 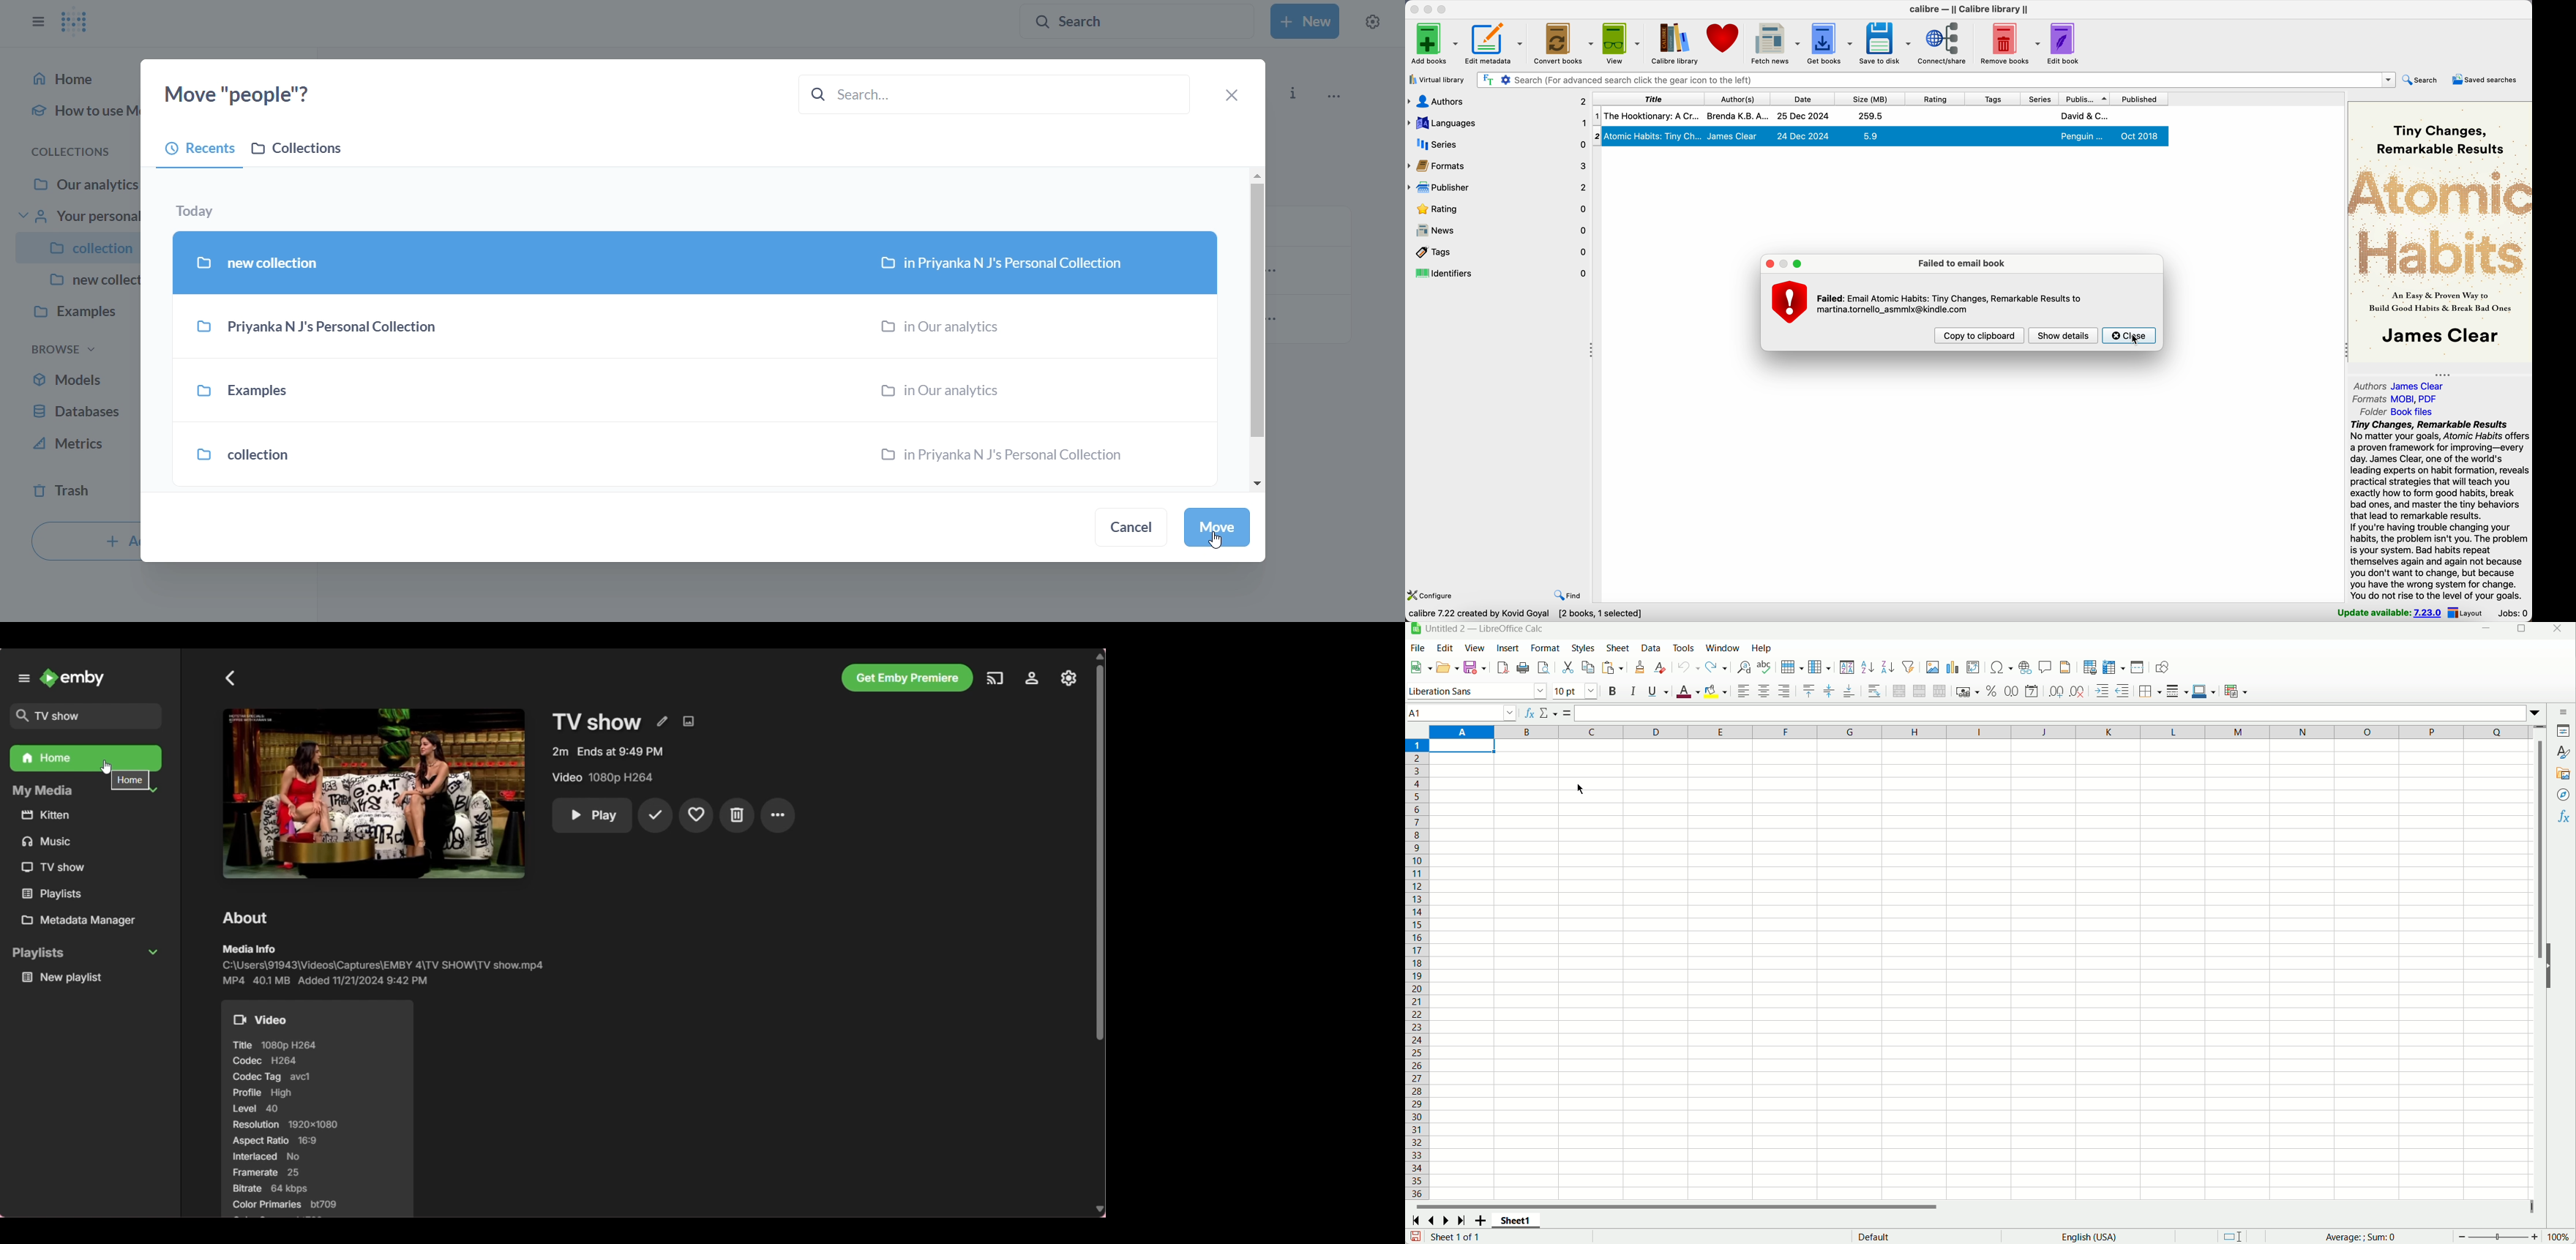 What do you see at coordinates (1612, 668) in the screenshot?
I see `Paste` at bounding box center [1612, 668].